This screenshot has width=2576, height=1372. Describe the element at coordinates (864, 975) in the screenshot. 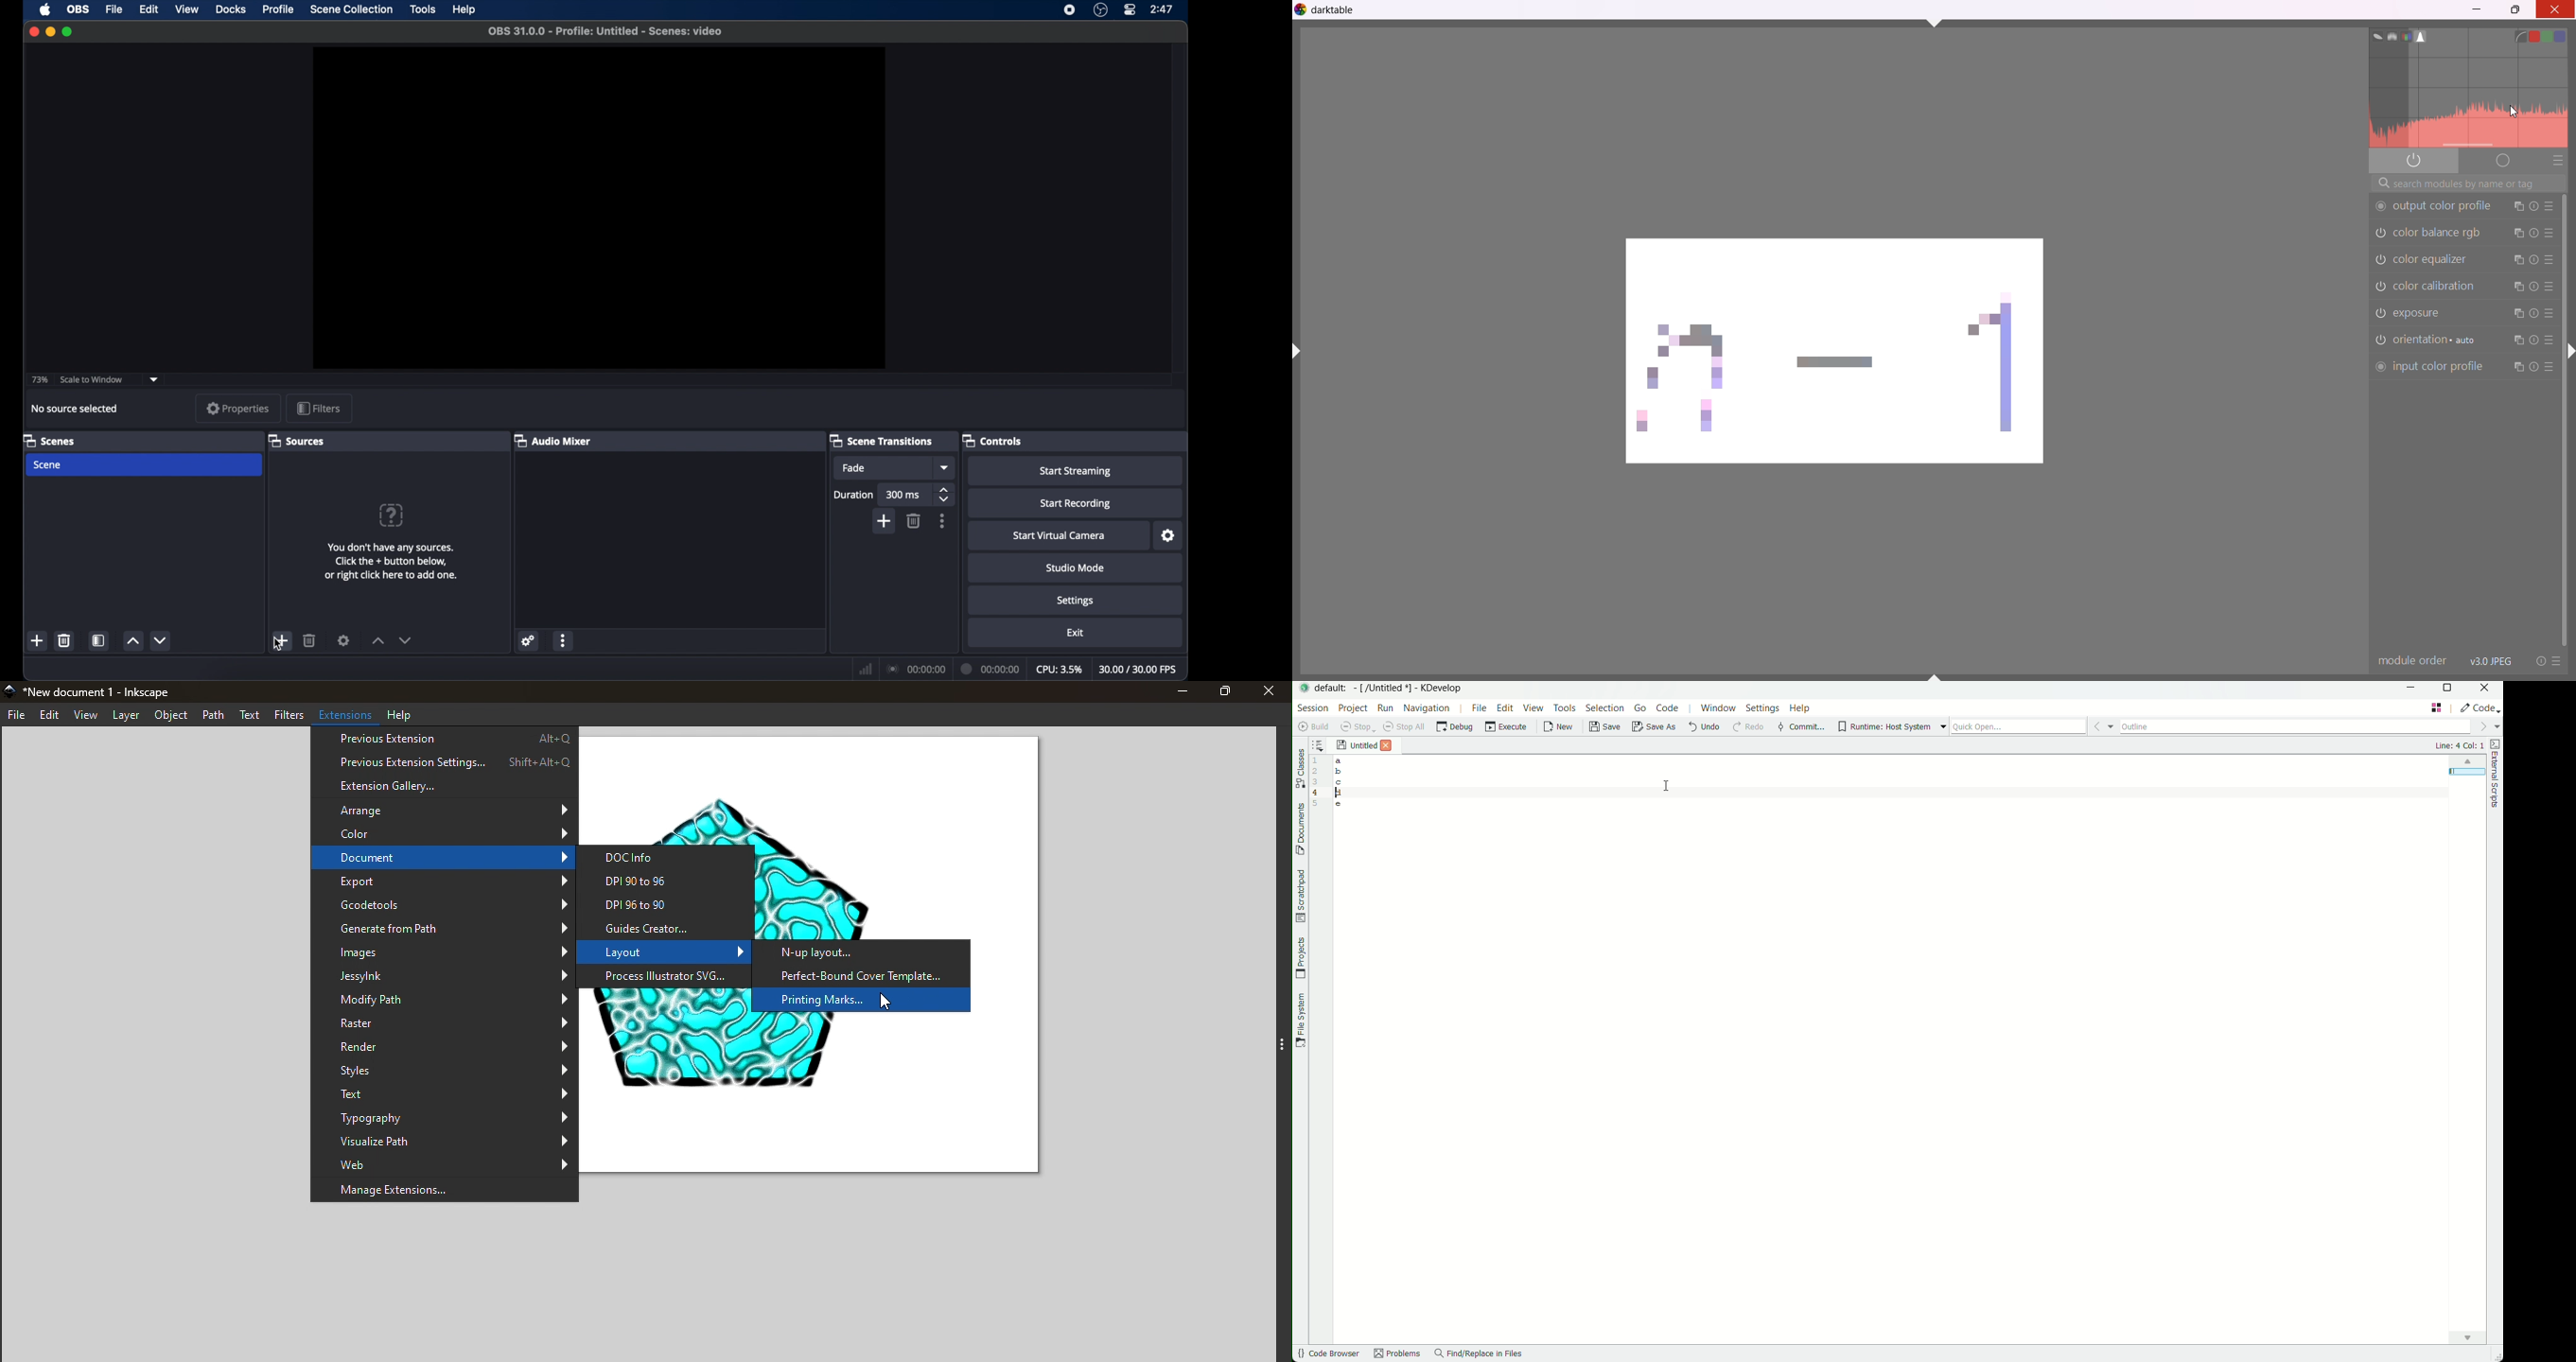

I see `Perfect-Bound Cover Template...` at that location.